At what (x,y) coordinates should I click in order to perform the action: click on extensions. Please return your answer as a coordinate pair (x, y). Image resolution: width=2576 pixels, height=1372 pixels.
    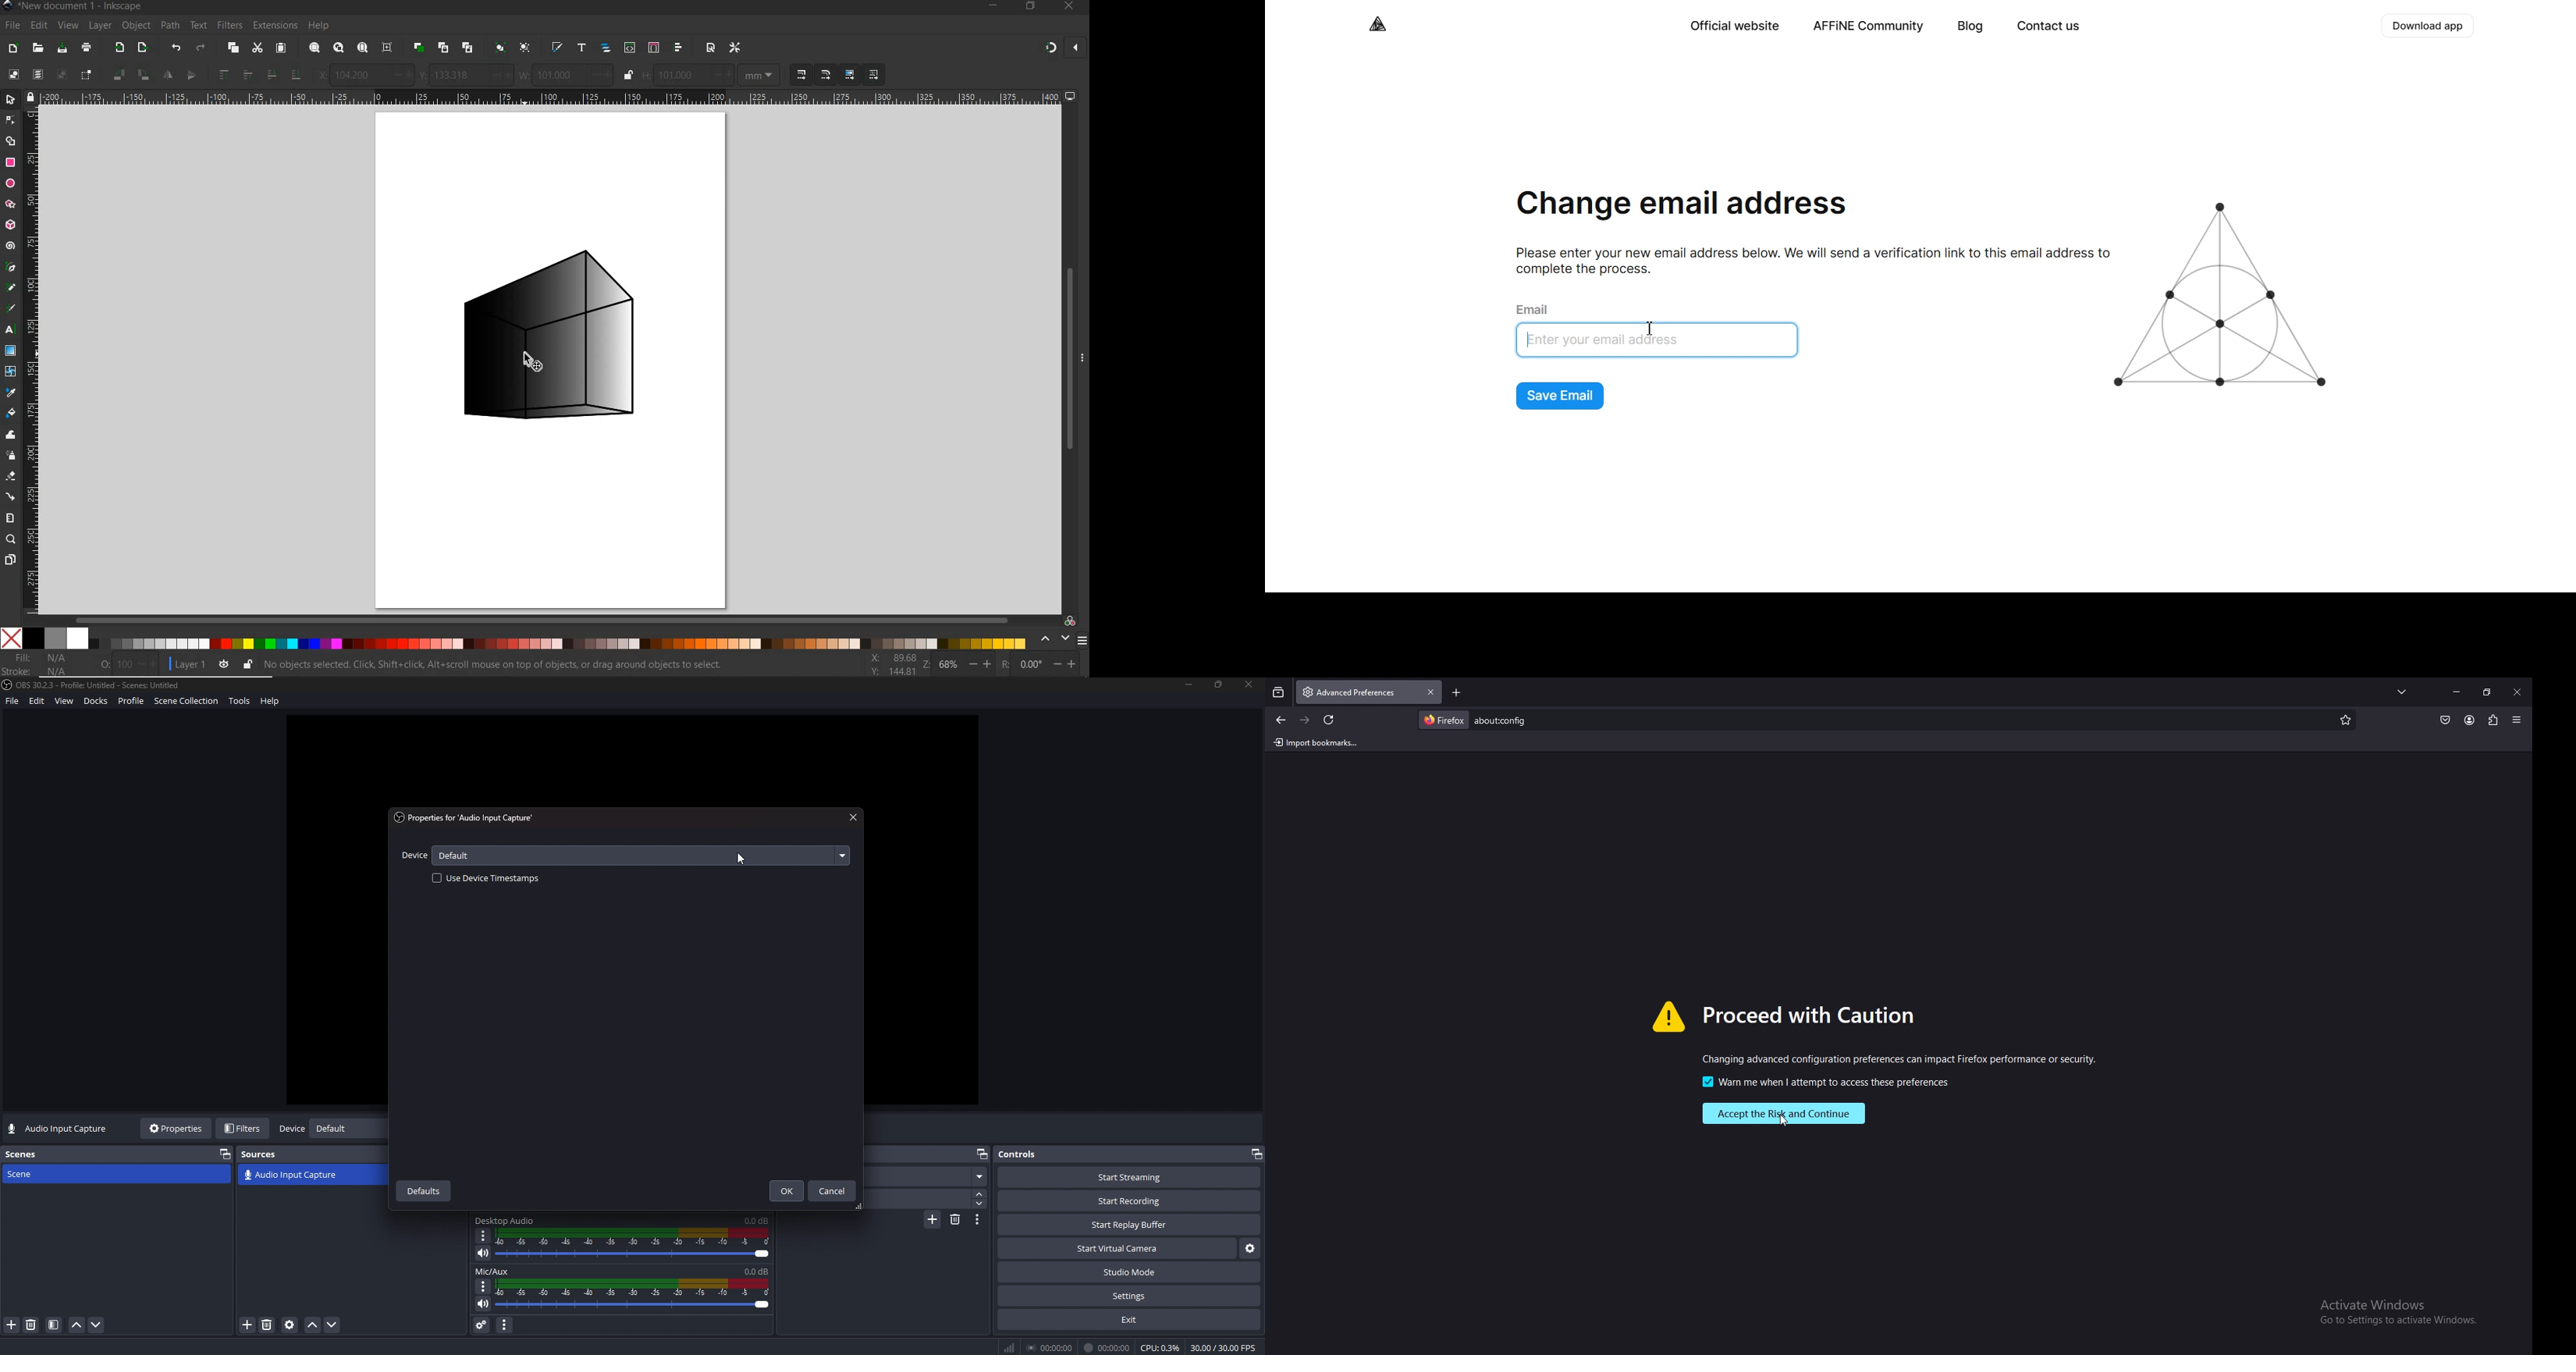
    Looking at the image, I should click on (2494, 718).